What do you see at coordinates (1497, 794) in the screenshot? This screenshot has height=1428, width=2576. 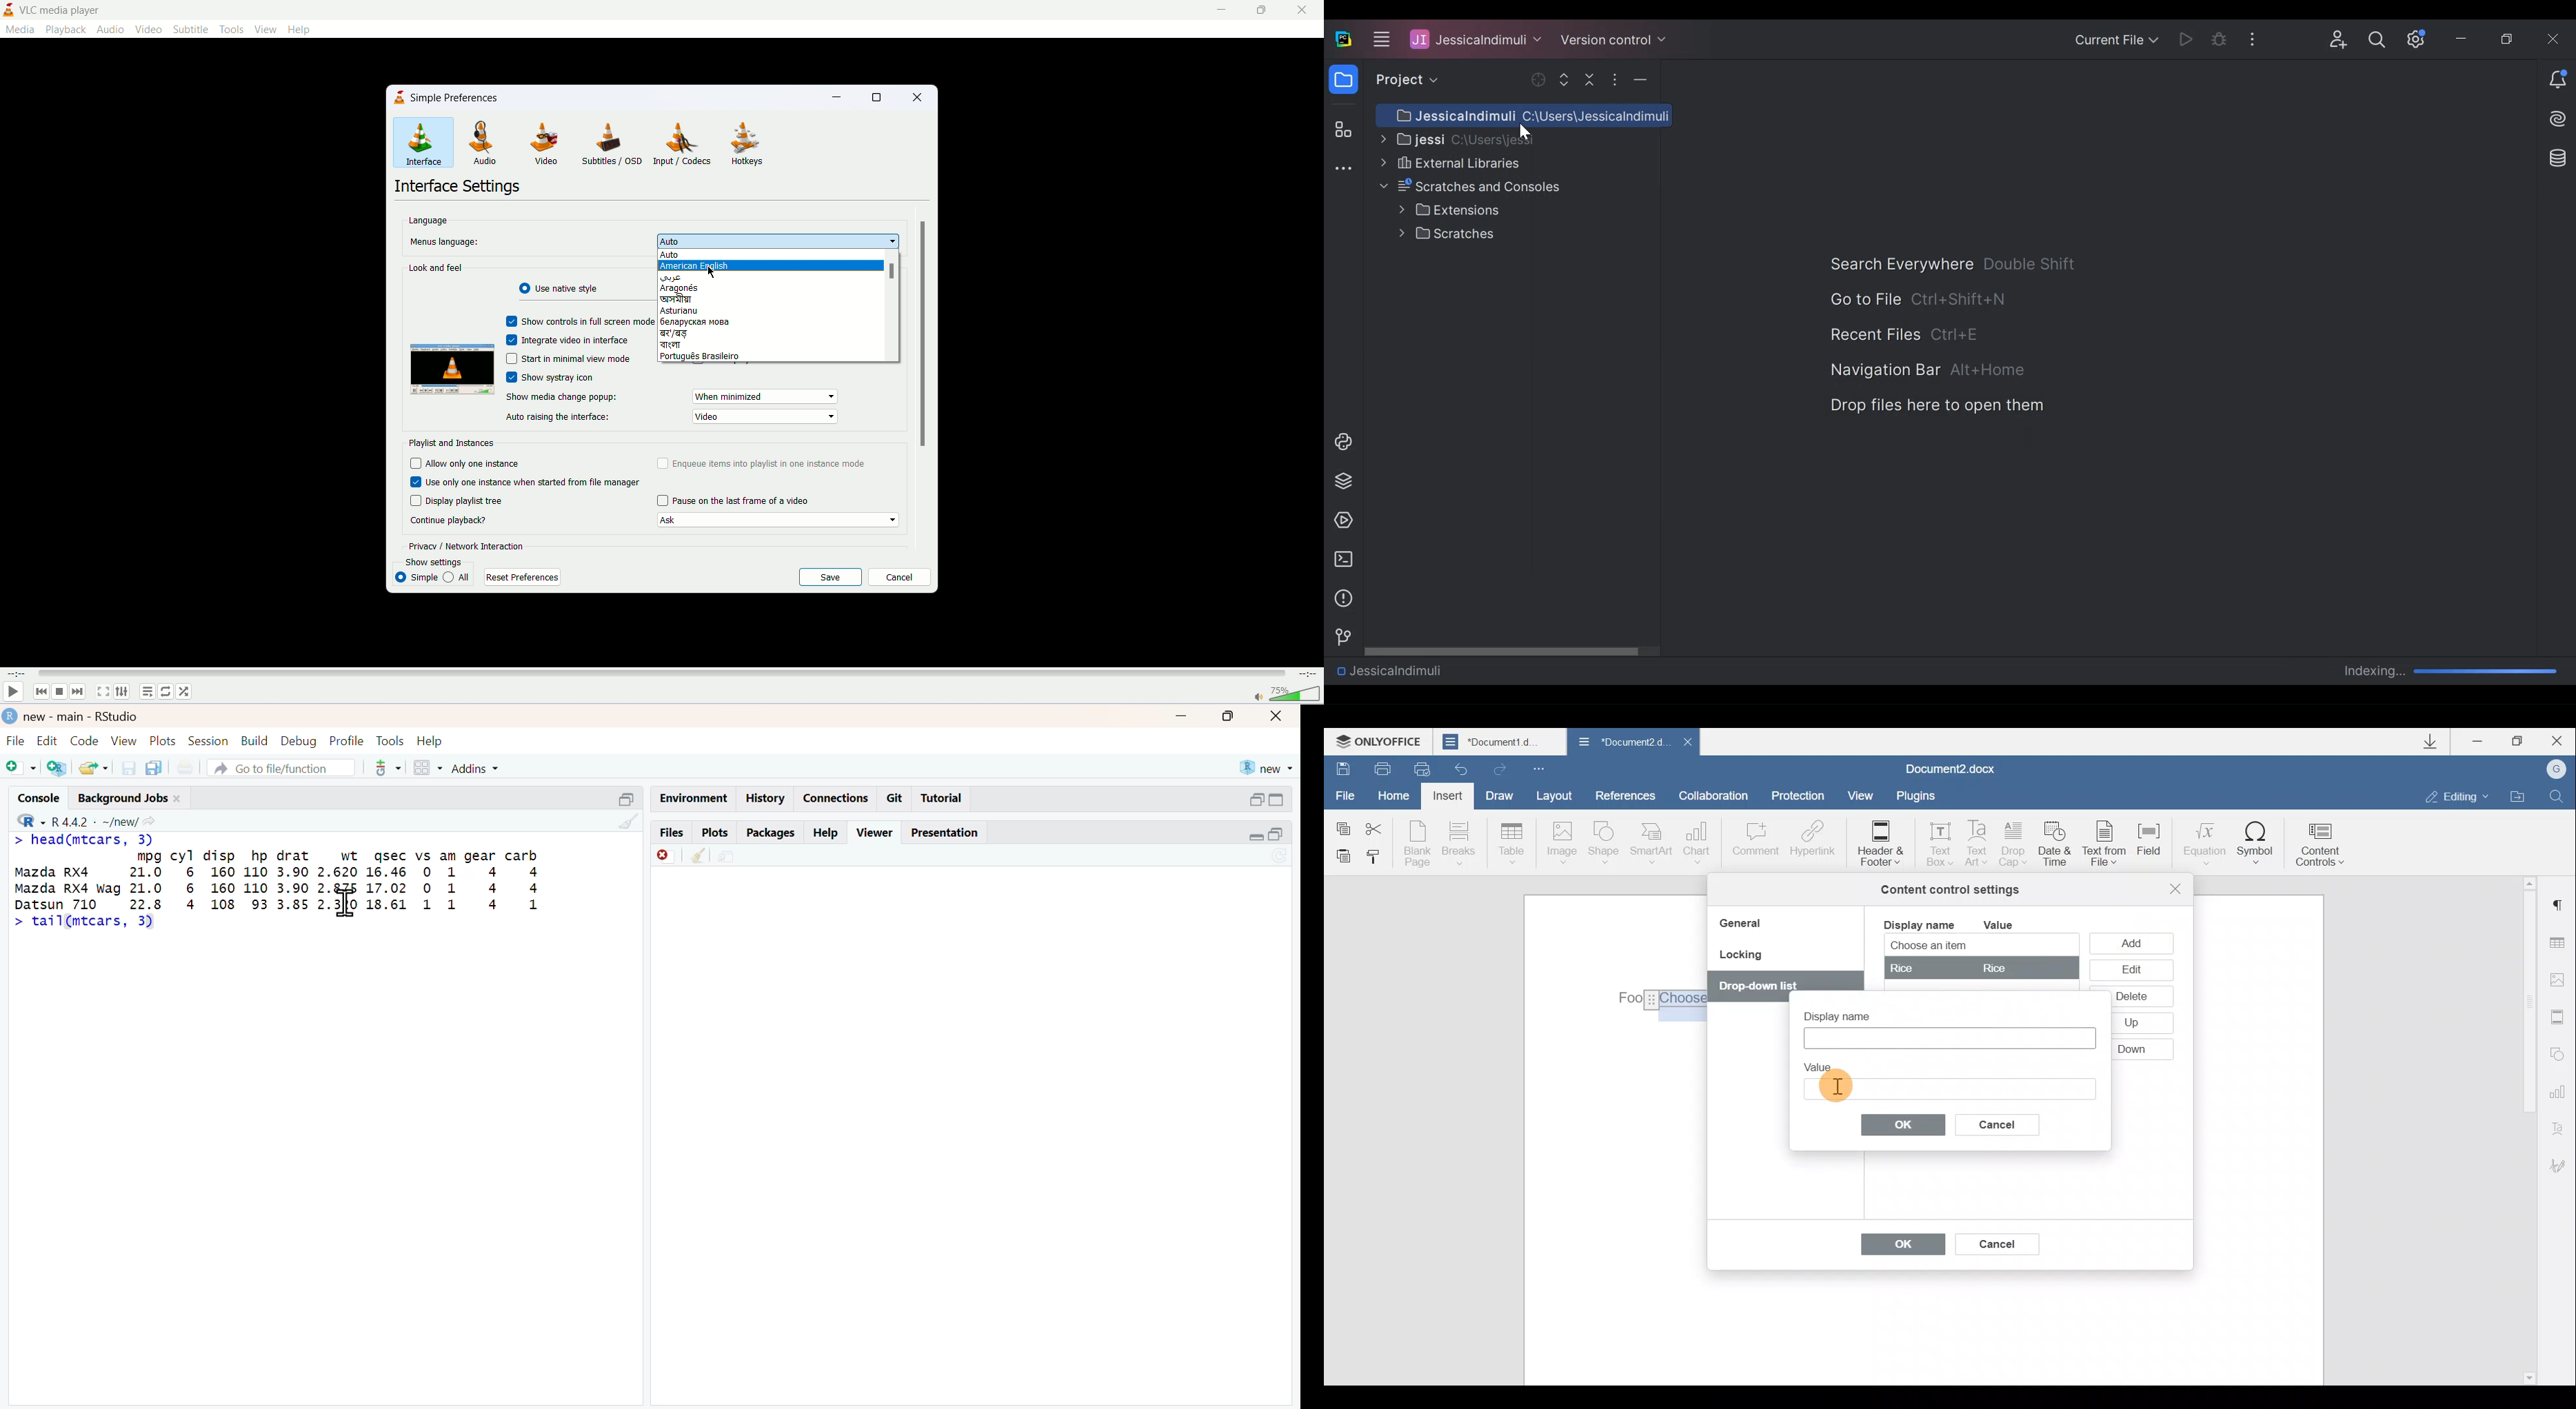 I see `Draw` at bounding box center [1497, 794].